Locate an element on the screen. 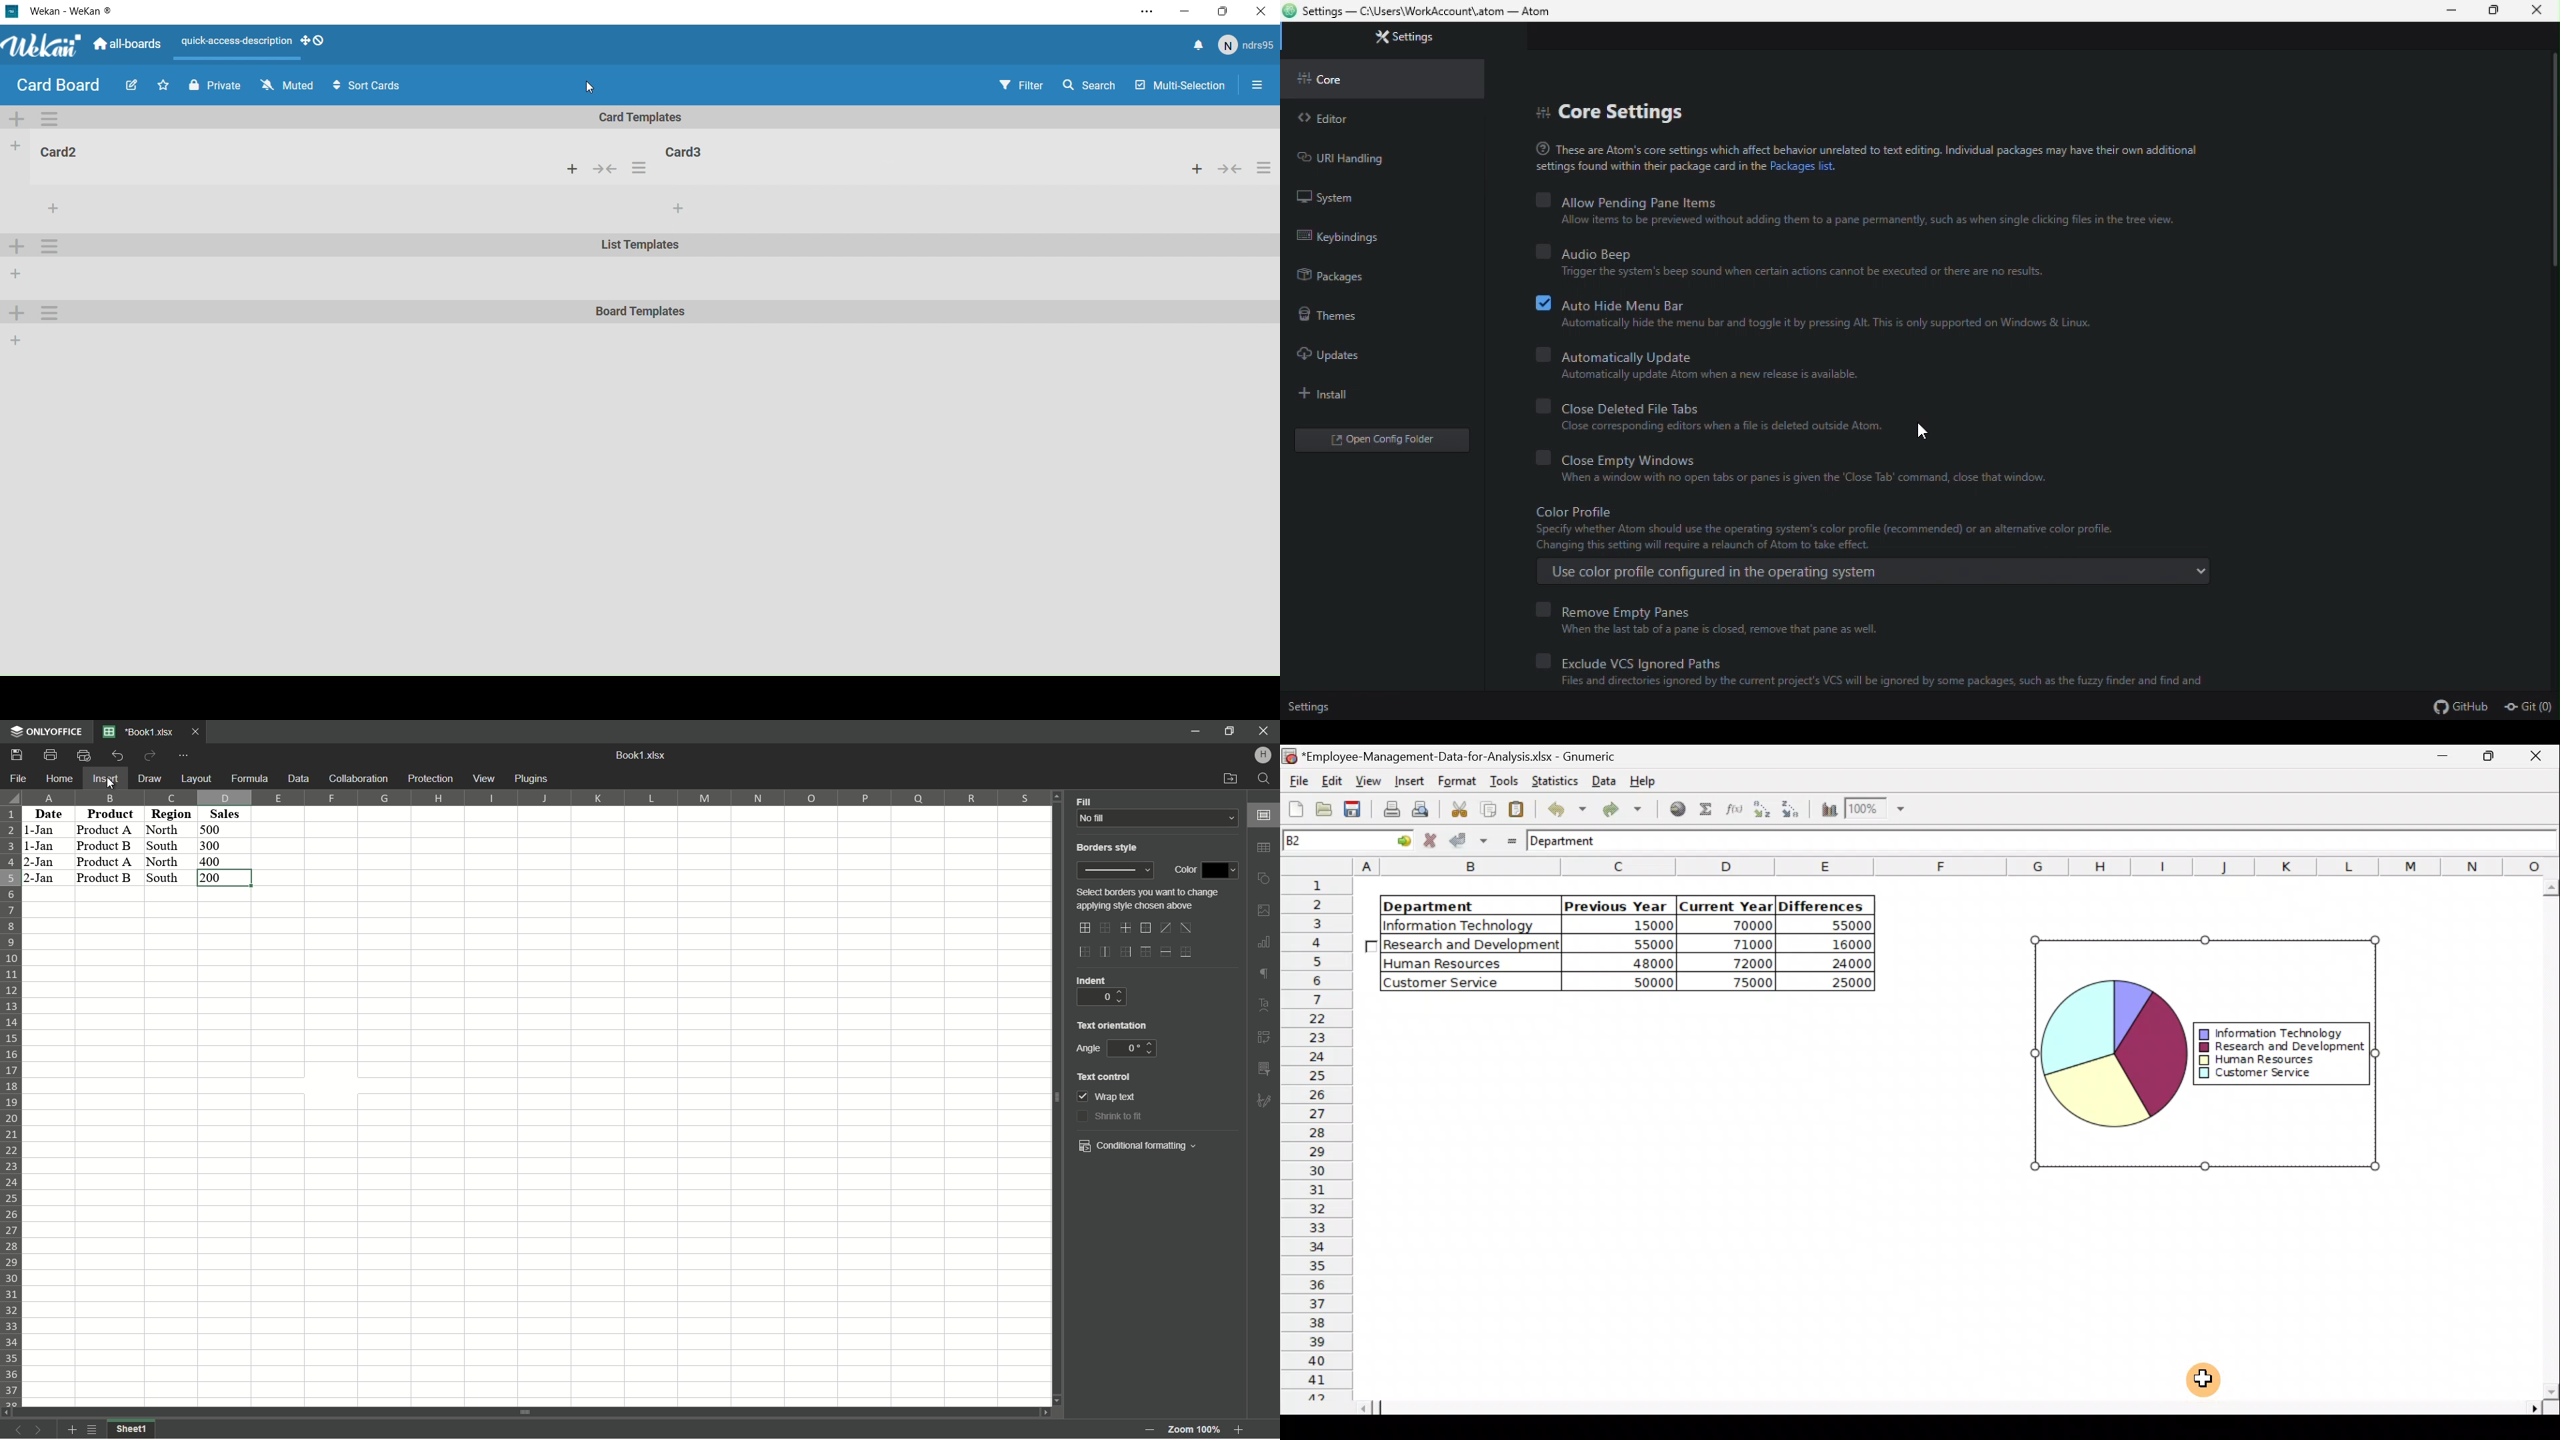  collapse is located at coordinates (1232, 168).